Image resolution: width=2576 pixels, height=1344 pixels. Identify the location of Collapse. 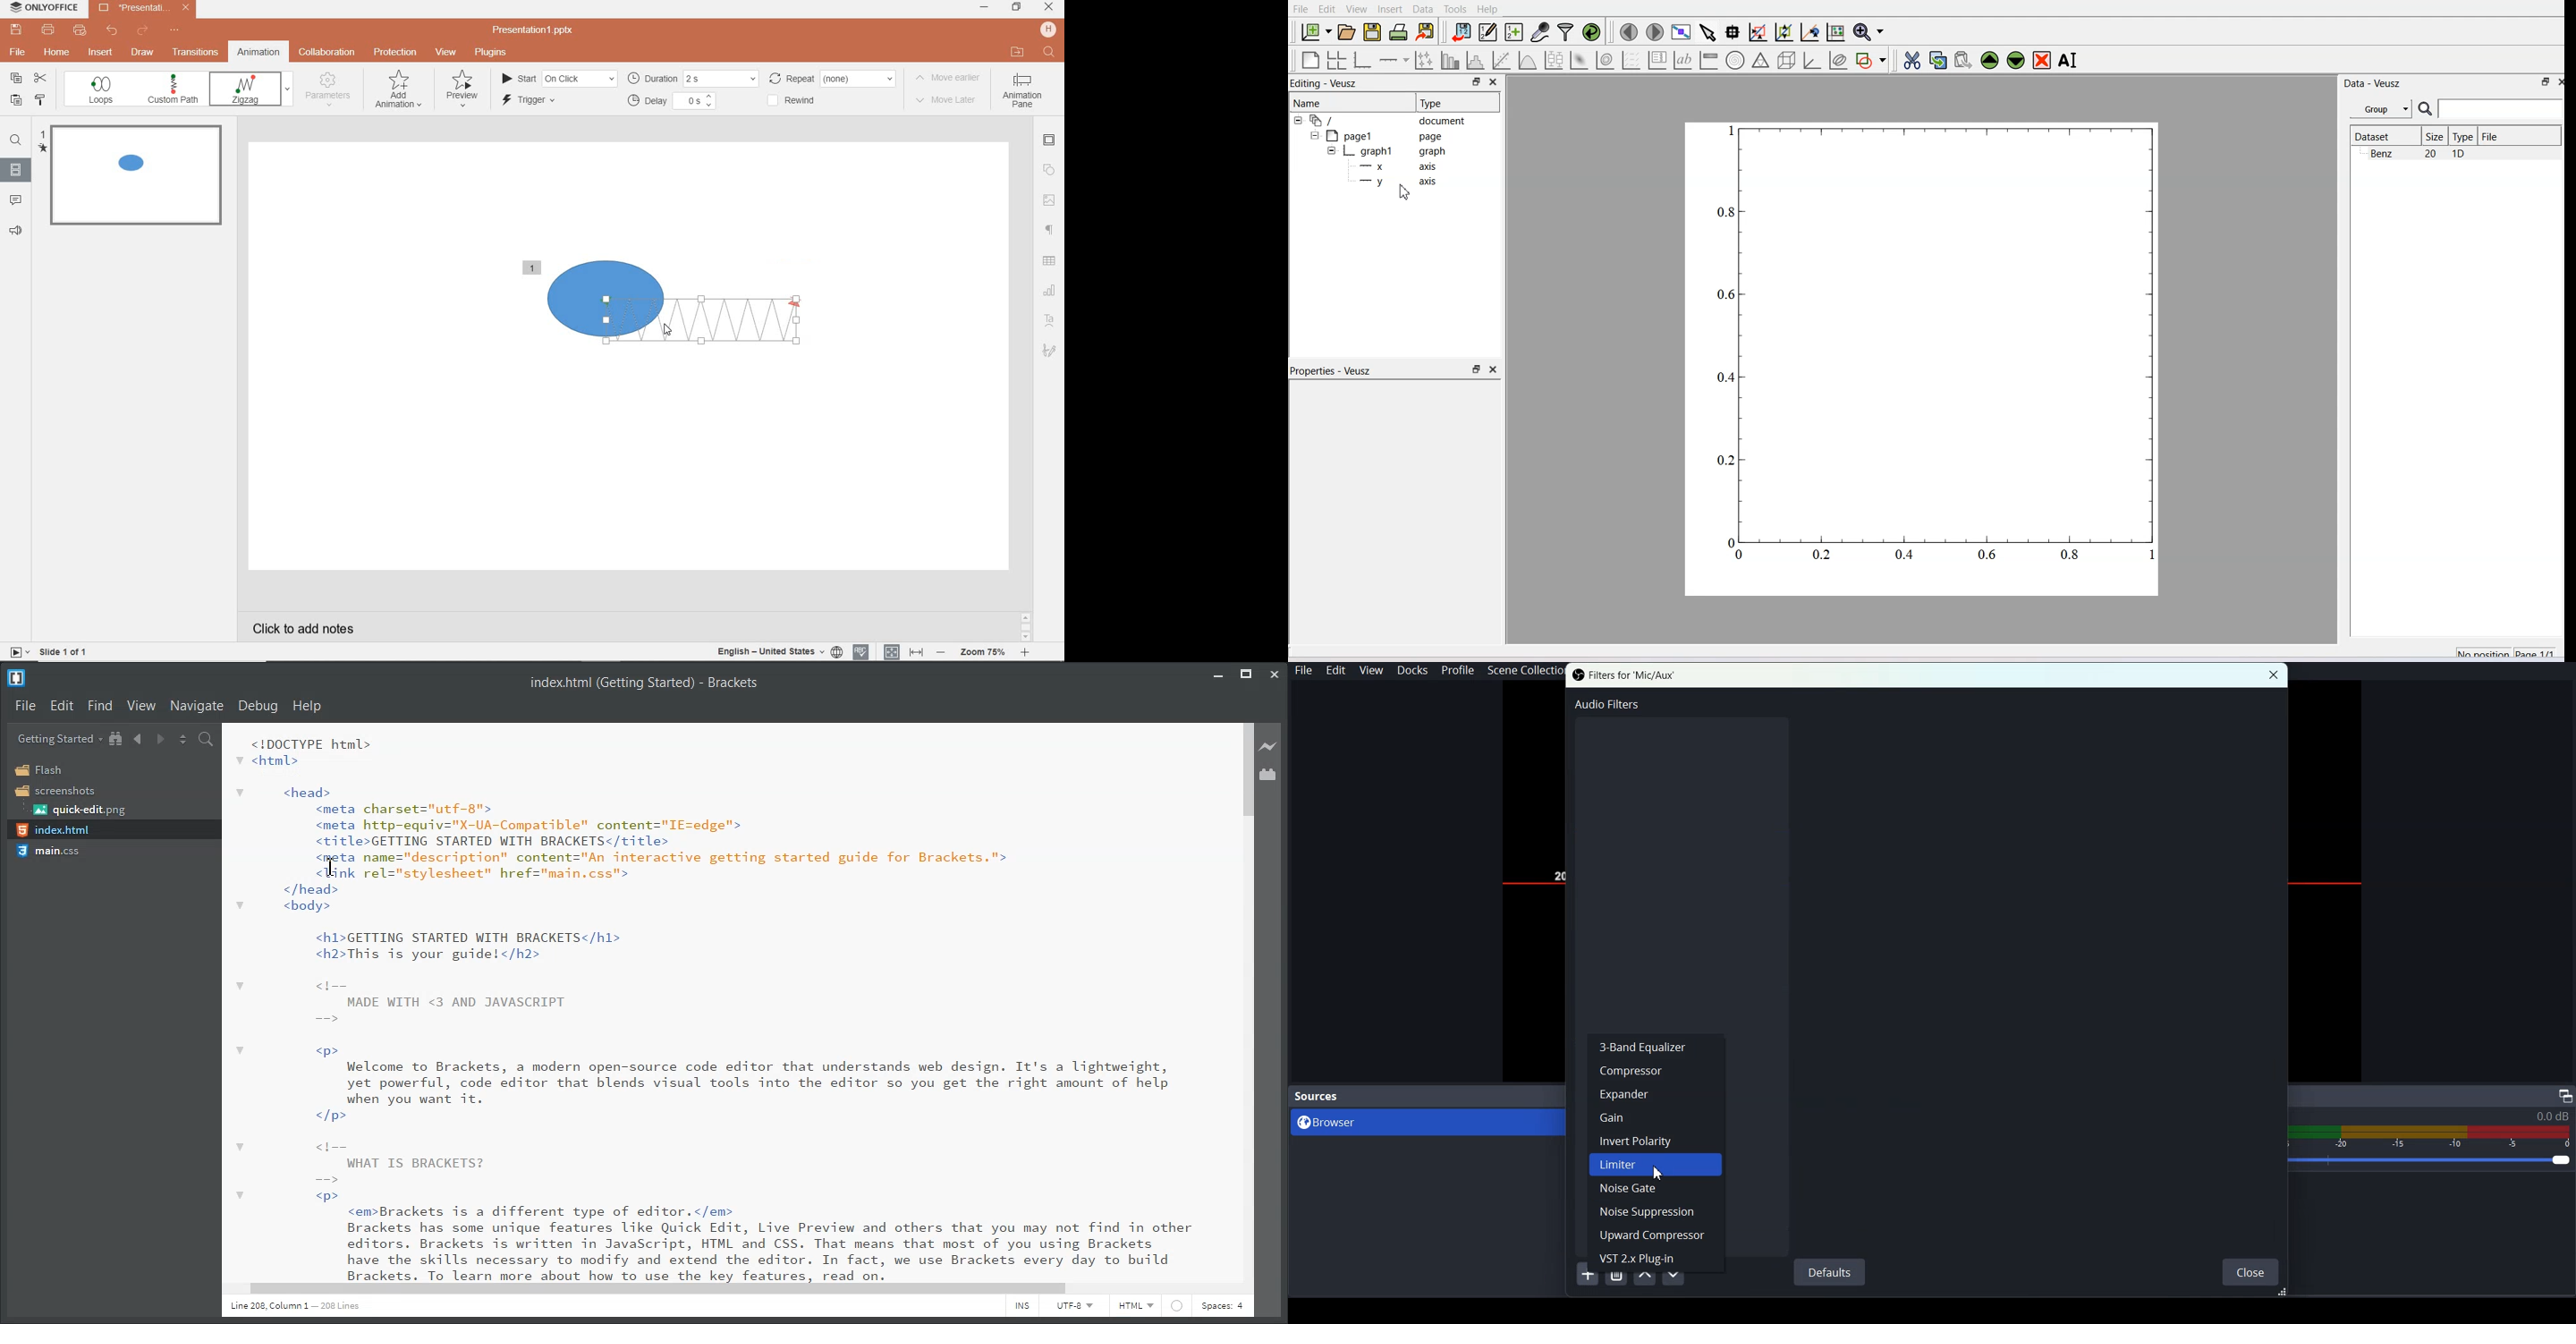
(1329, 150).